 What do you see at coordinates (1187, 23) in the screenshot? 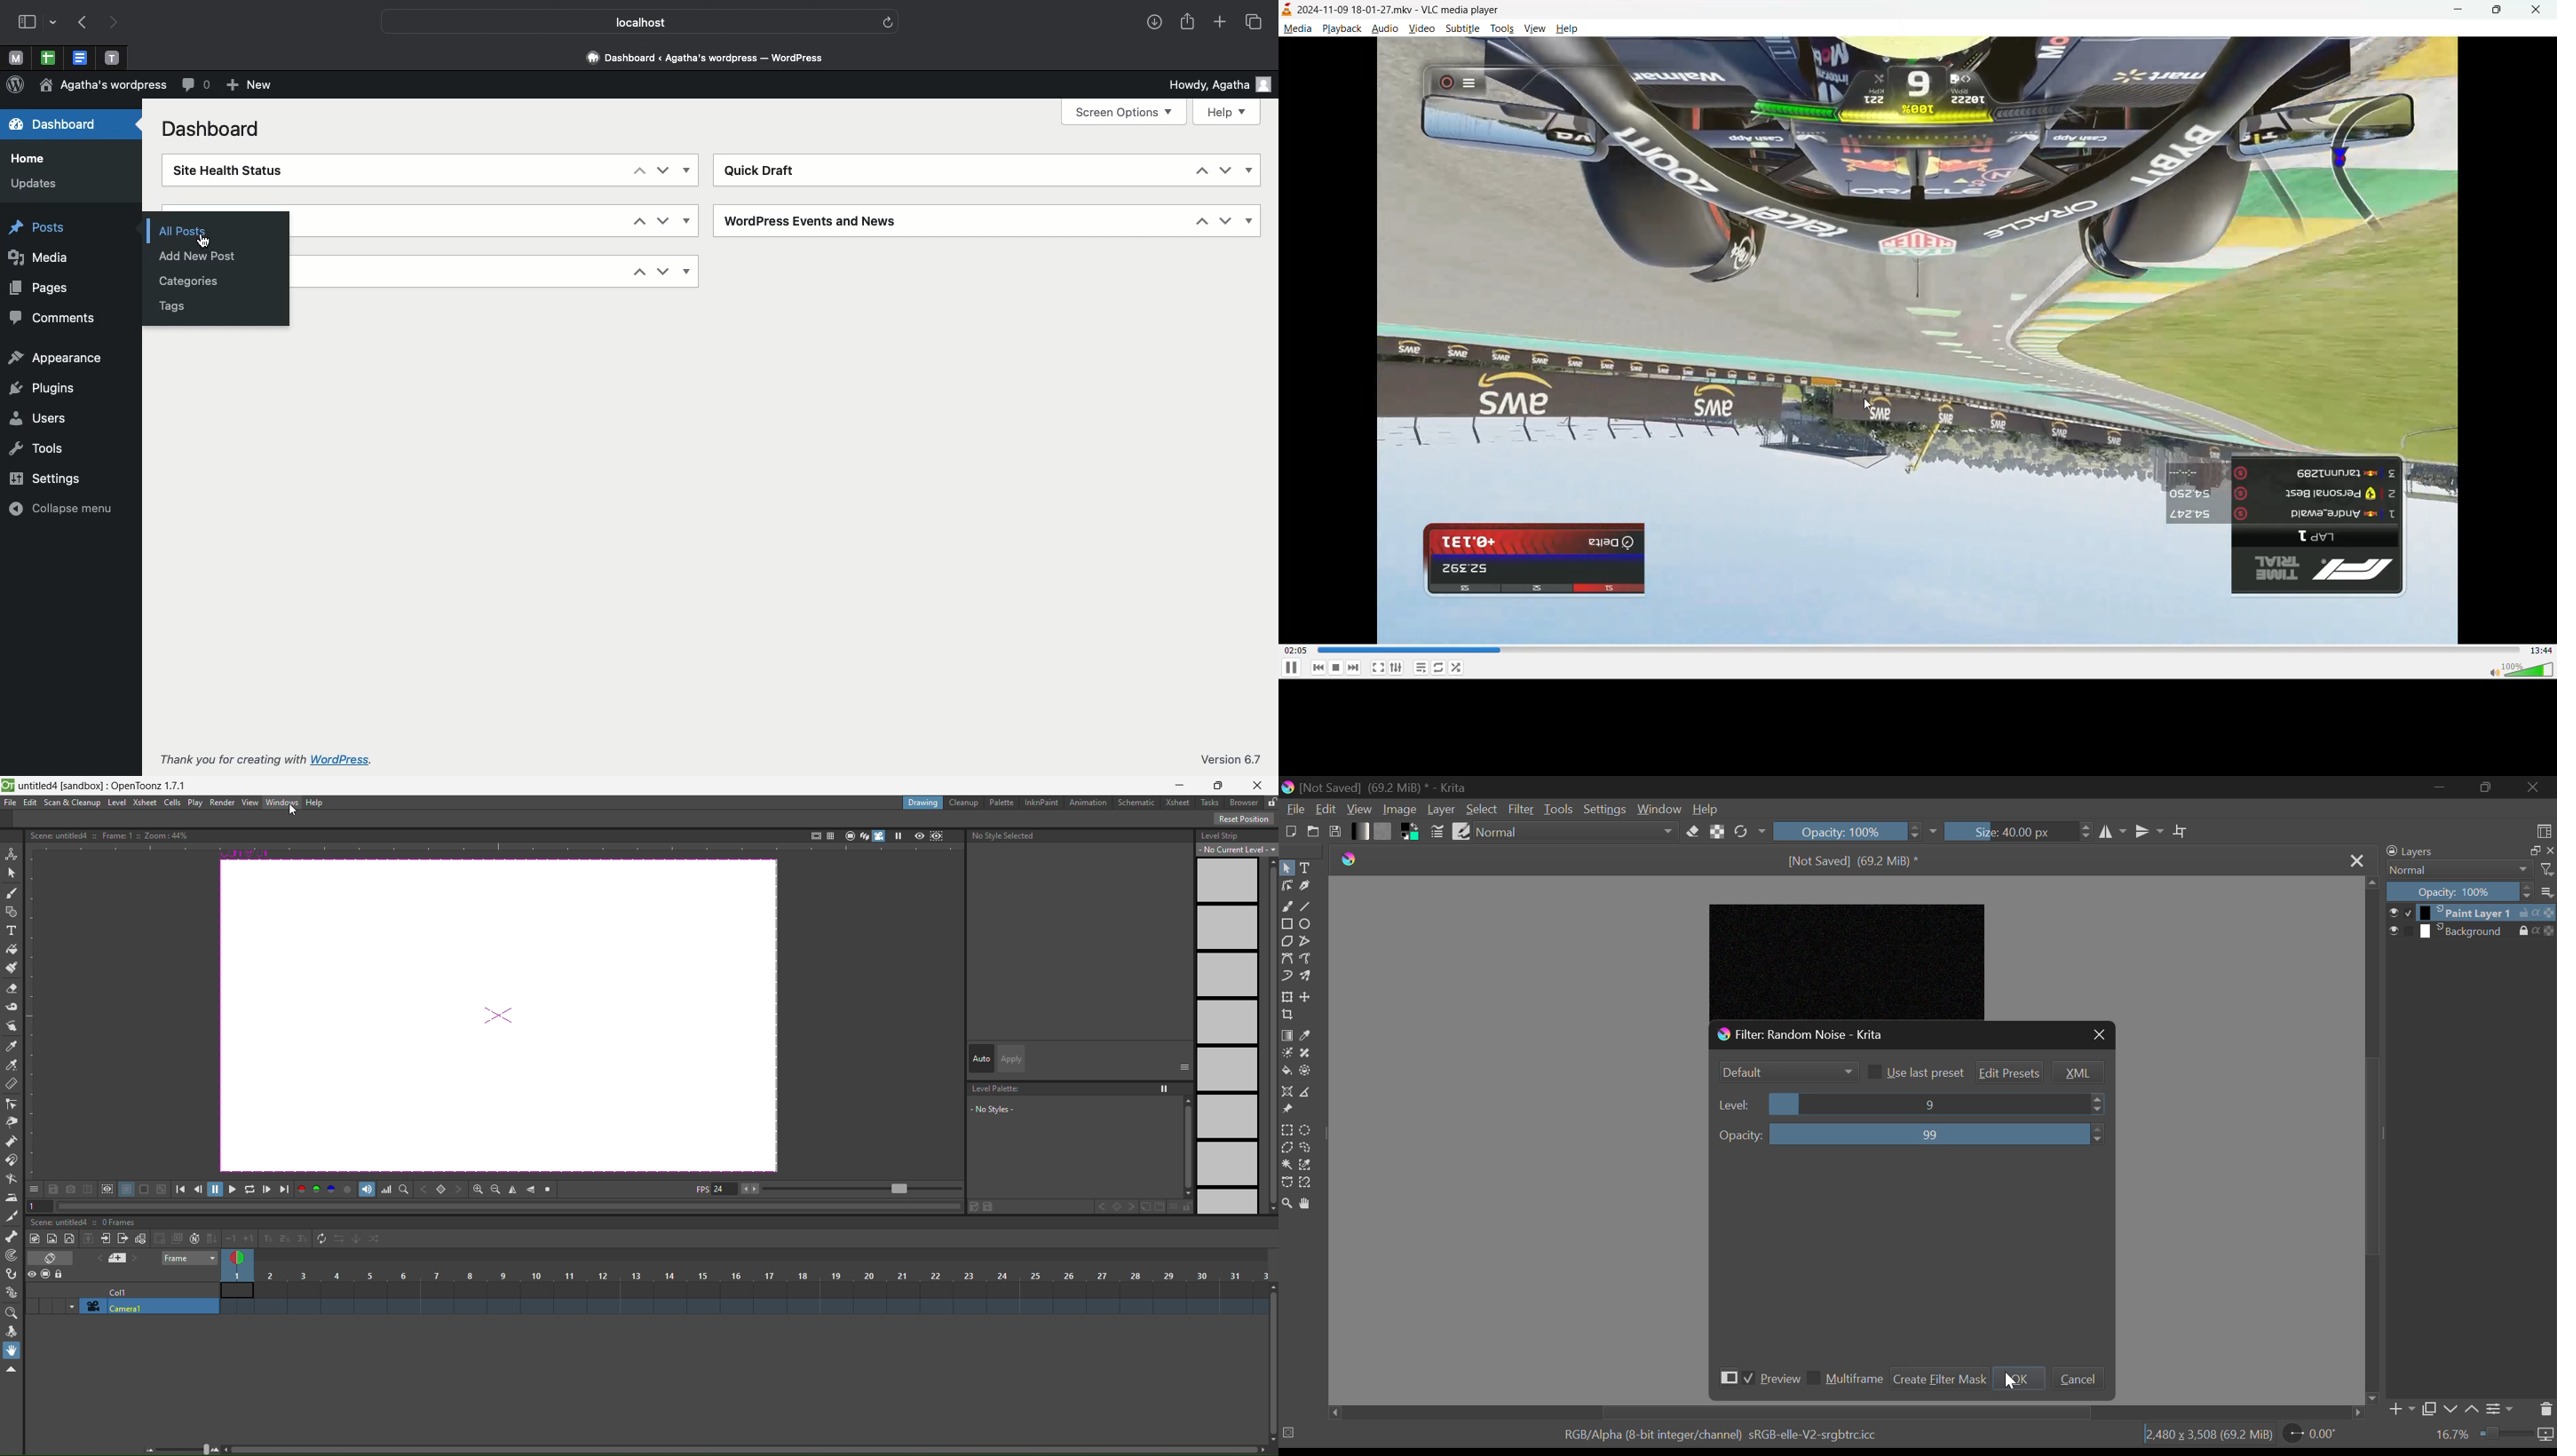
I see `Share` at bounding box center [1187, 23].